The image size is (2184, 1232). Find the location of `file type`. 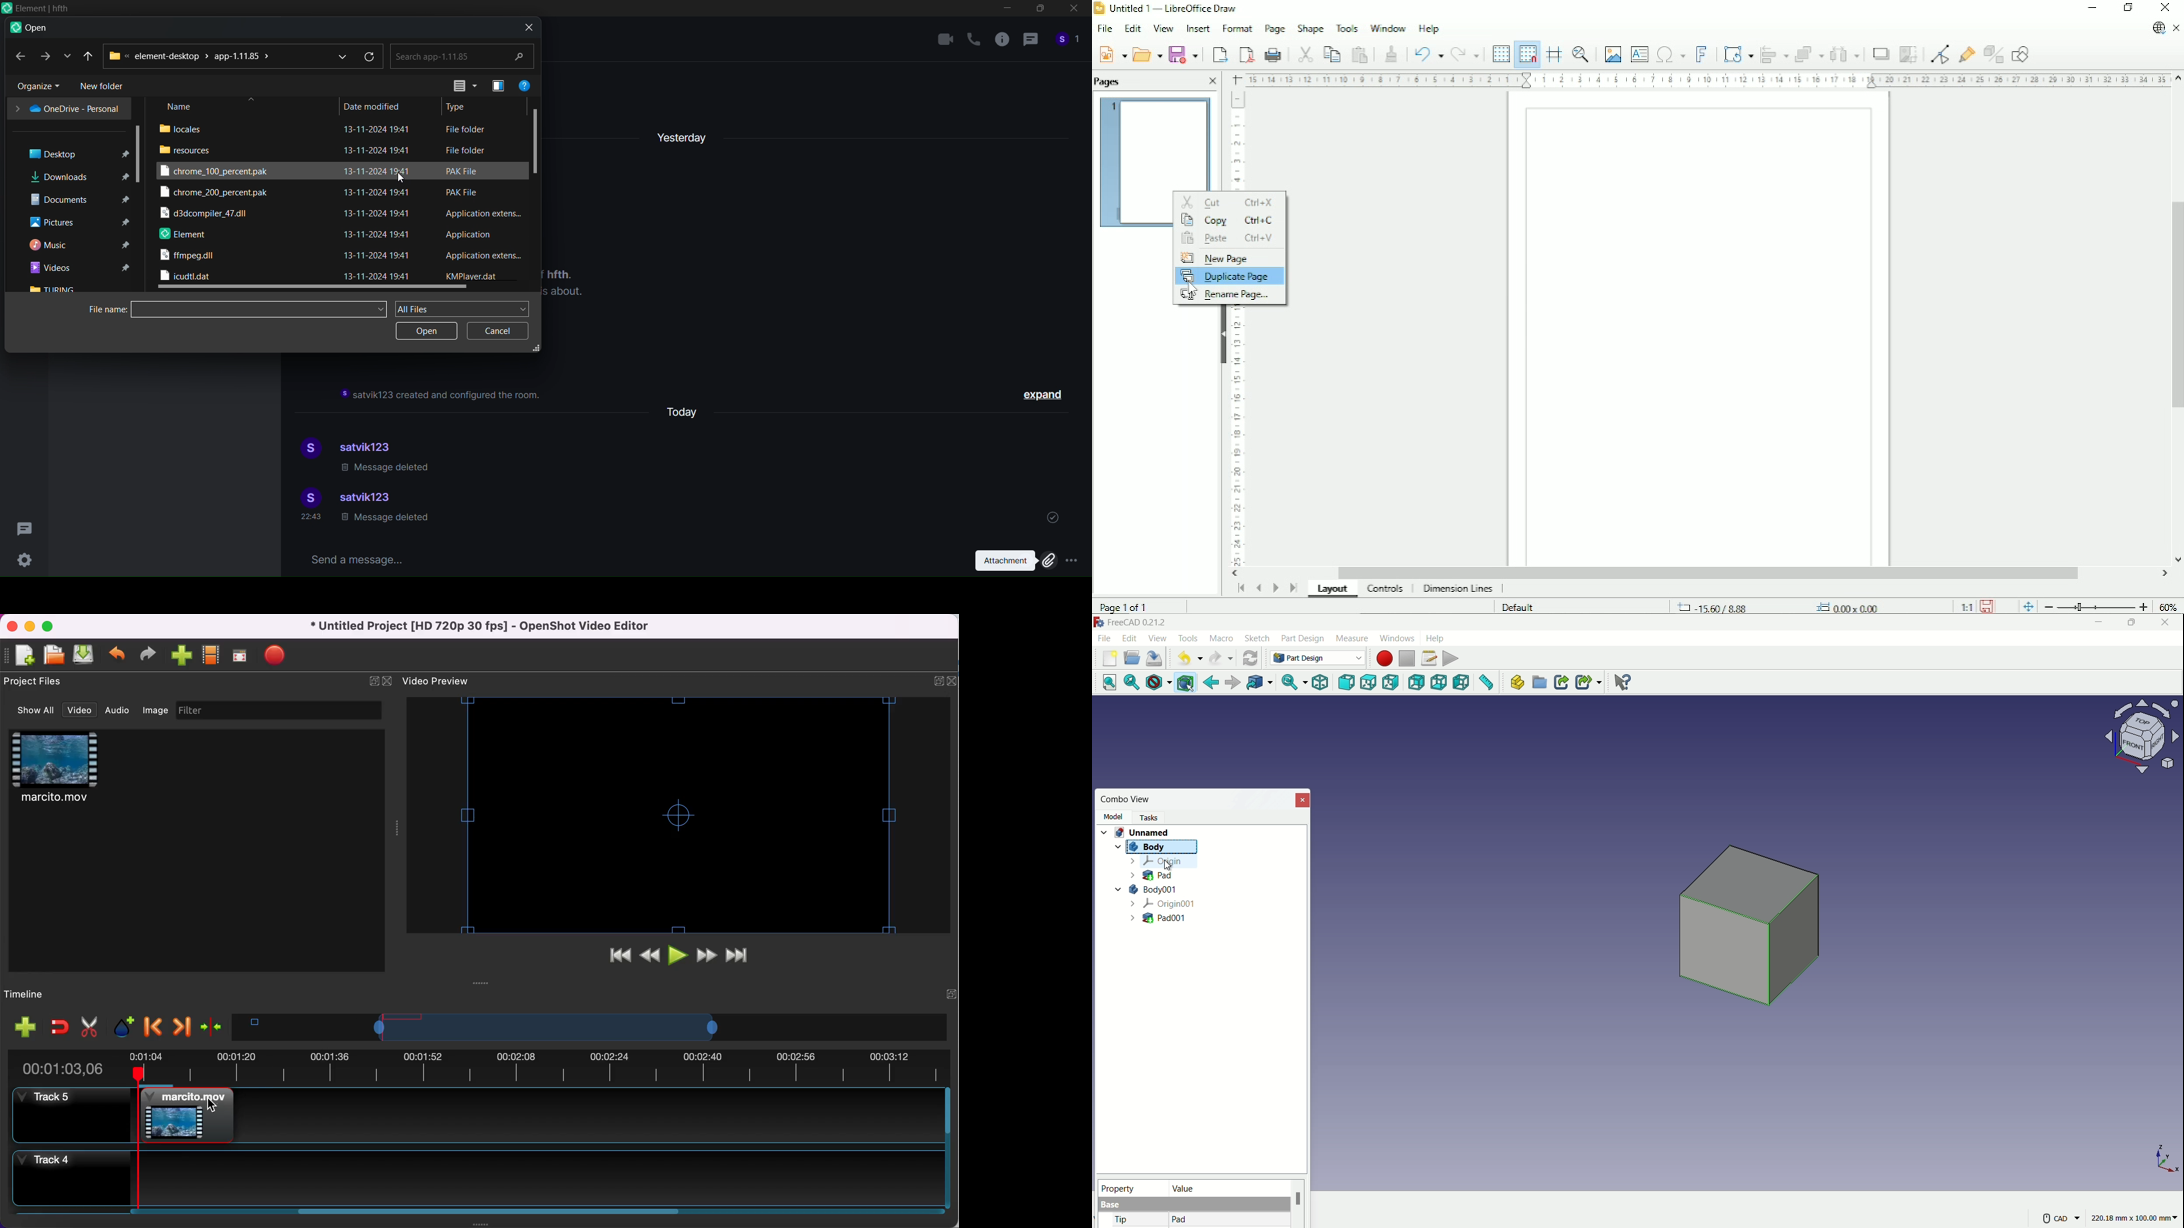

file type is located at coordinates (482, 202).